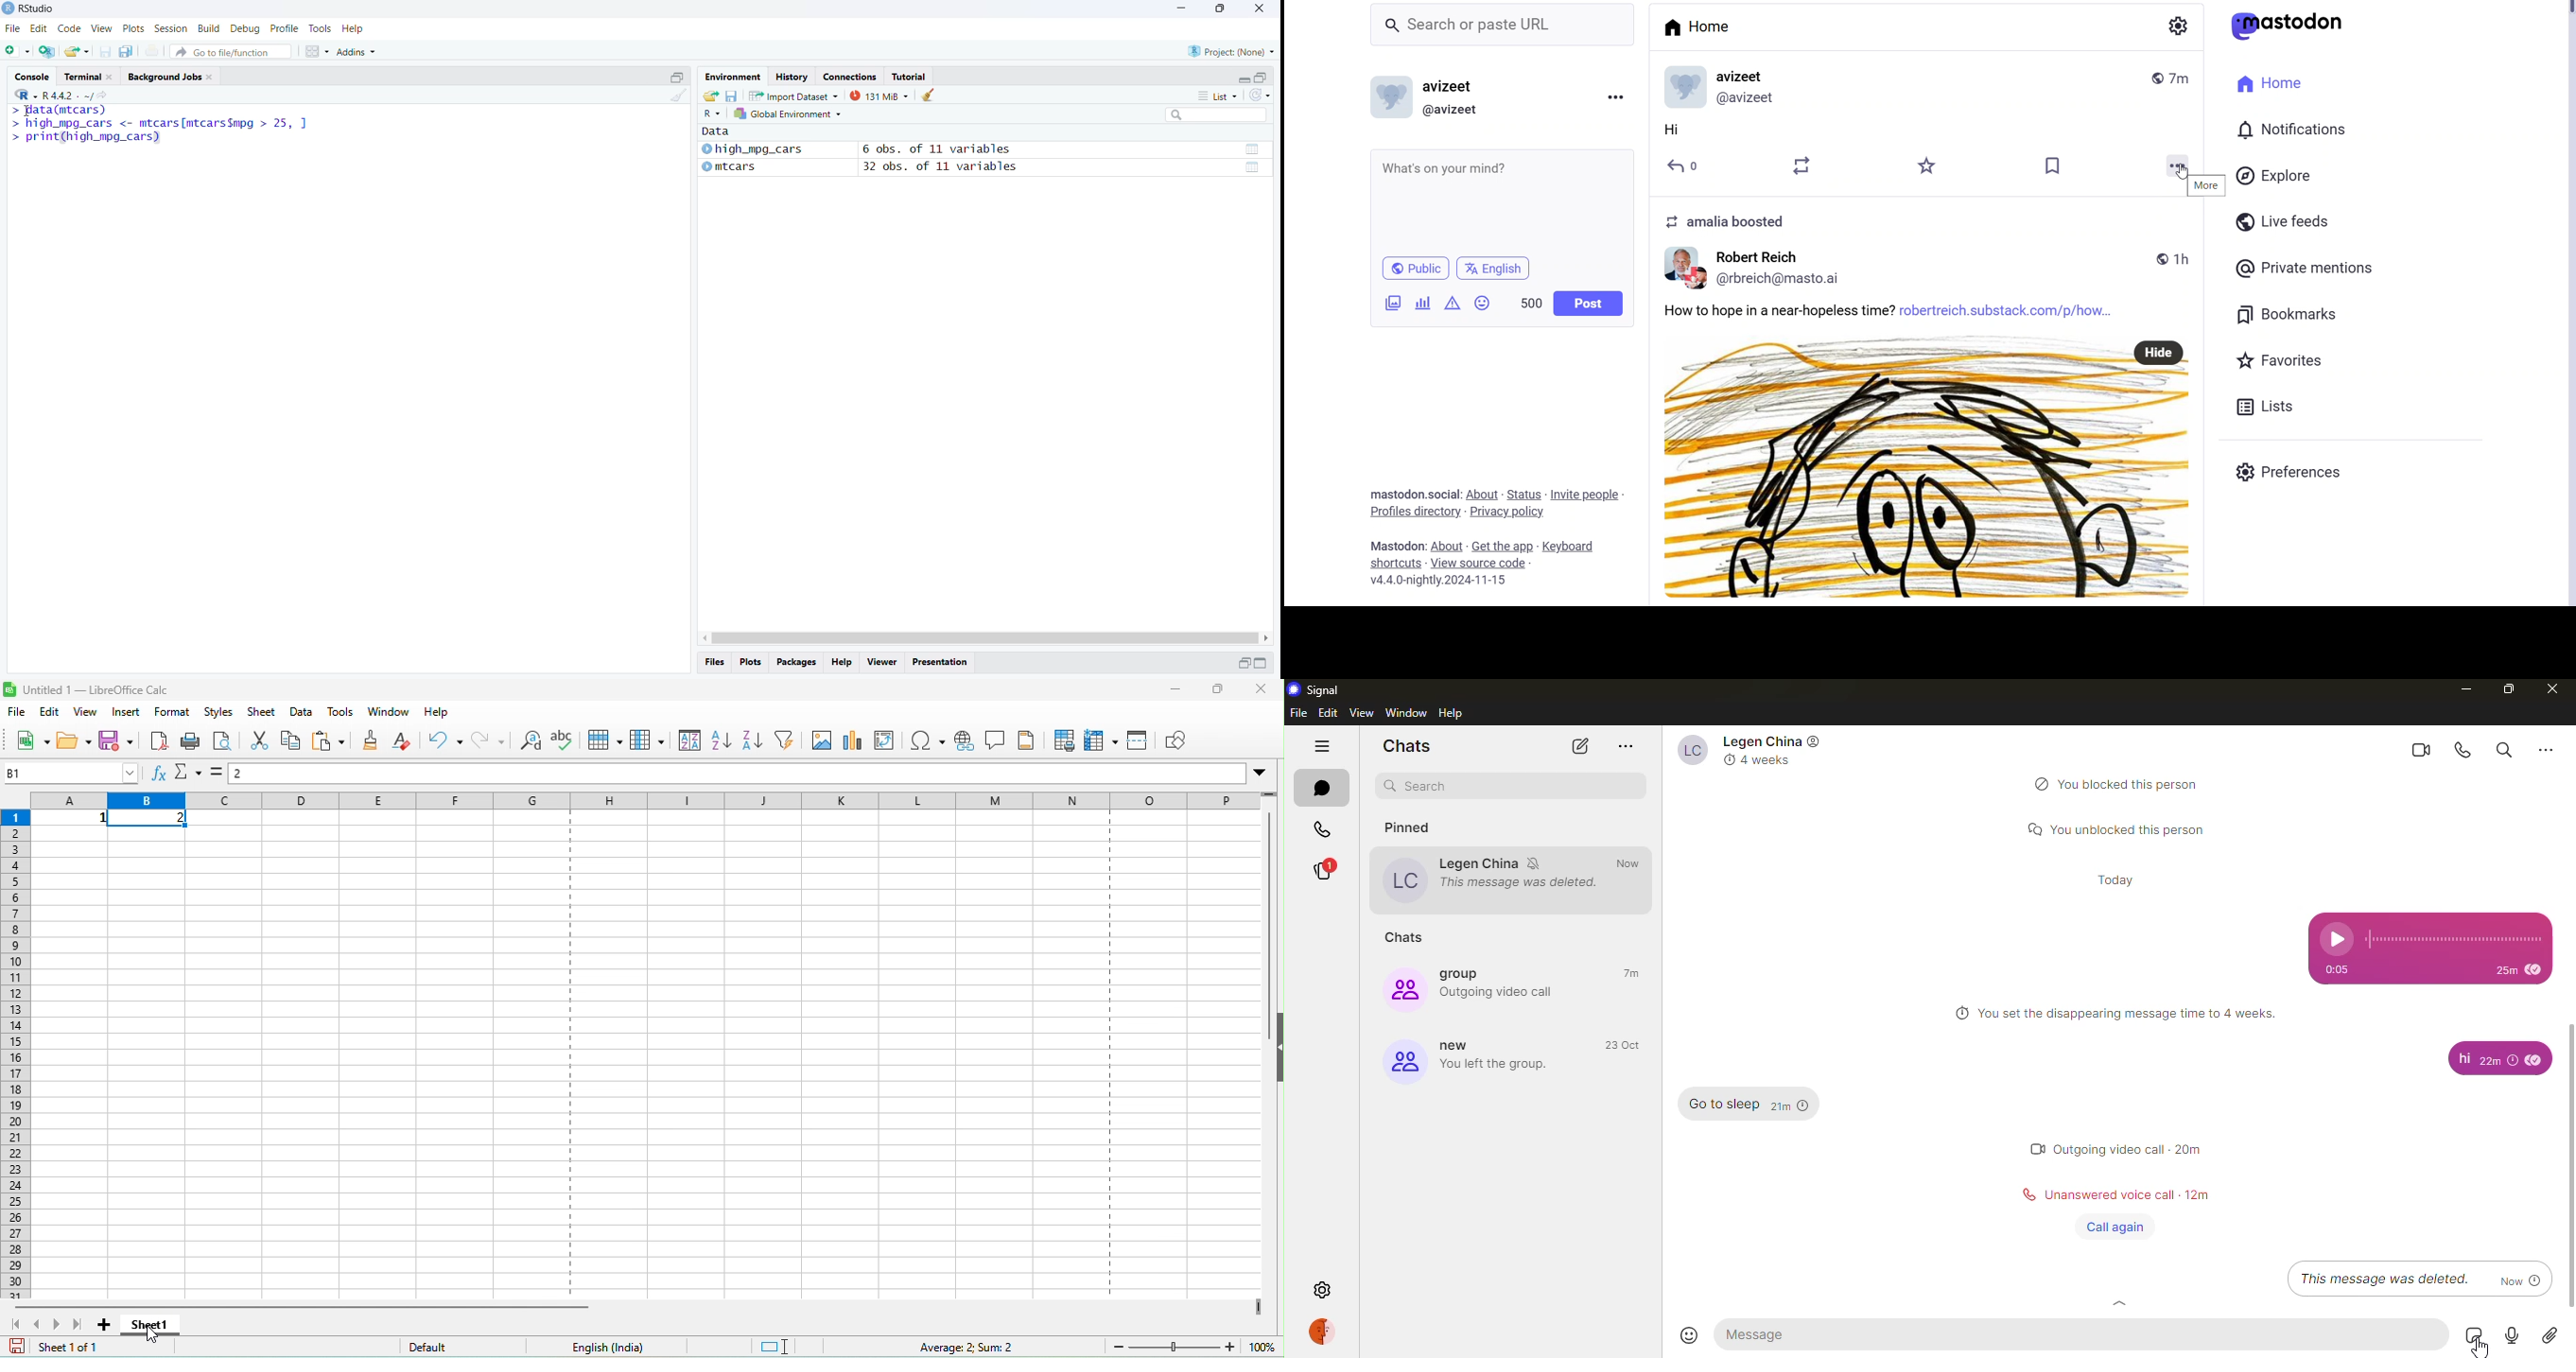 Image resolution: width=2576 pixels, height=1372 pixels. I want to click on This message was deleted., so click(1523, 883).